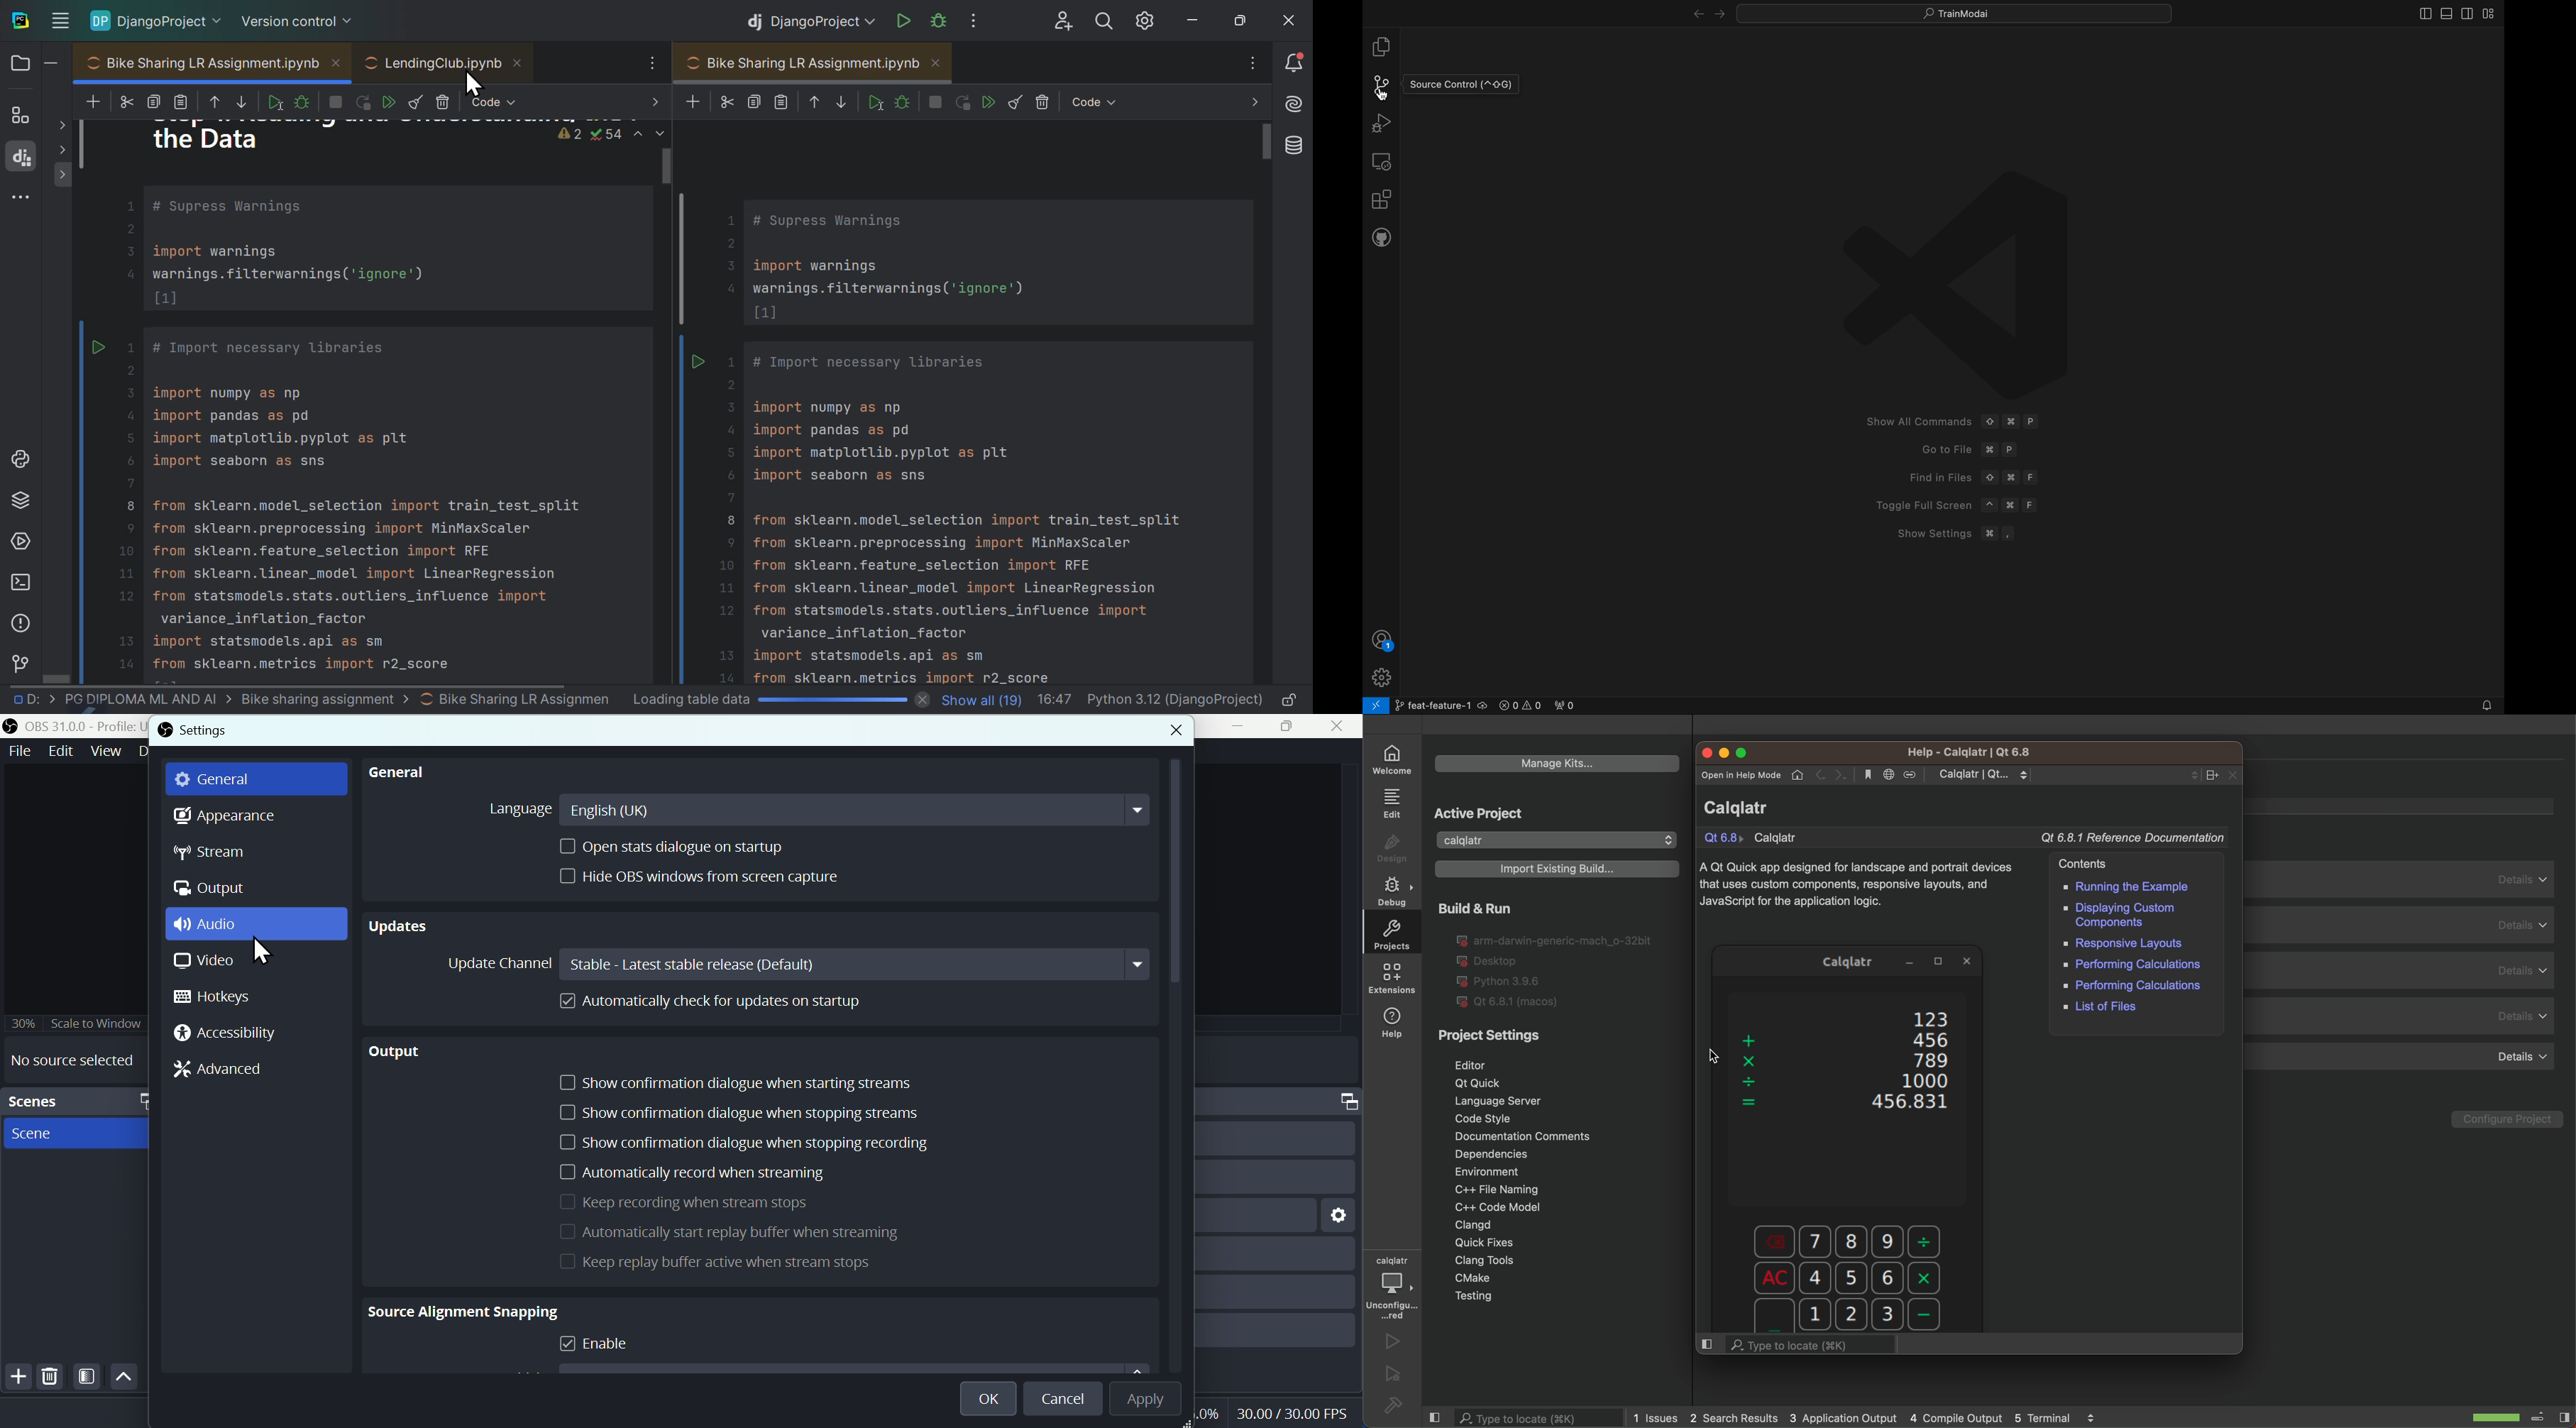 Image resolution: width=2576 pixels, height=1428 pixels. Describe the element at coordinates (2138, 987) in the screenshot. I see `performing calculation` at that location.